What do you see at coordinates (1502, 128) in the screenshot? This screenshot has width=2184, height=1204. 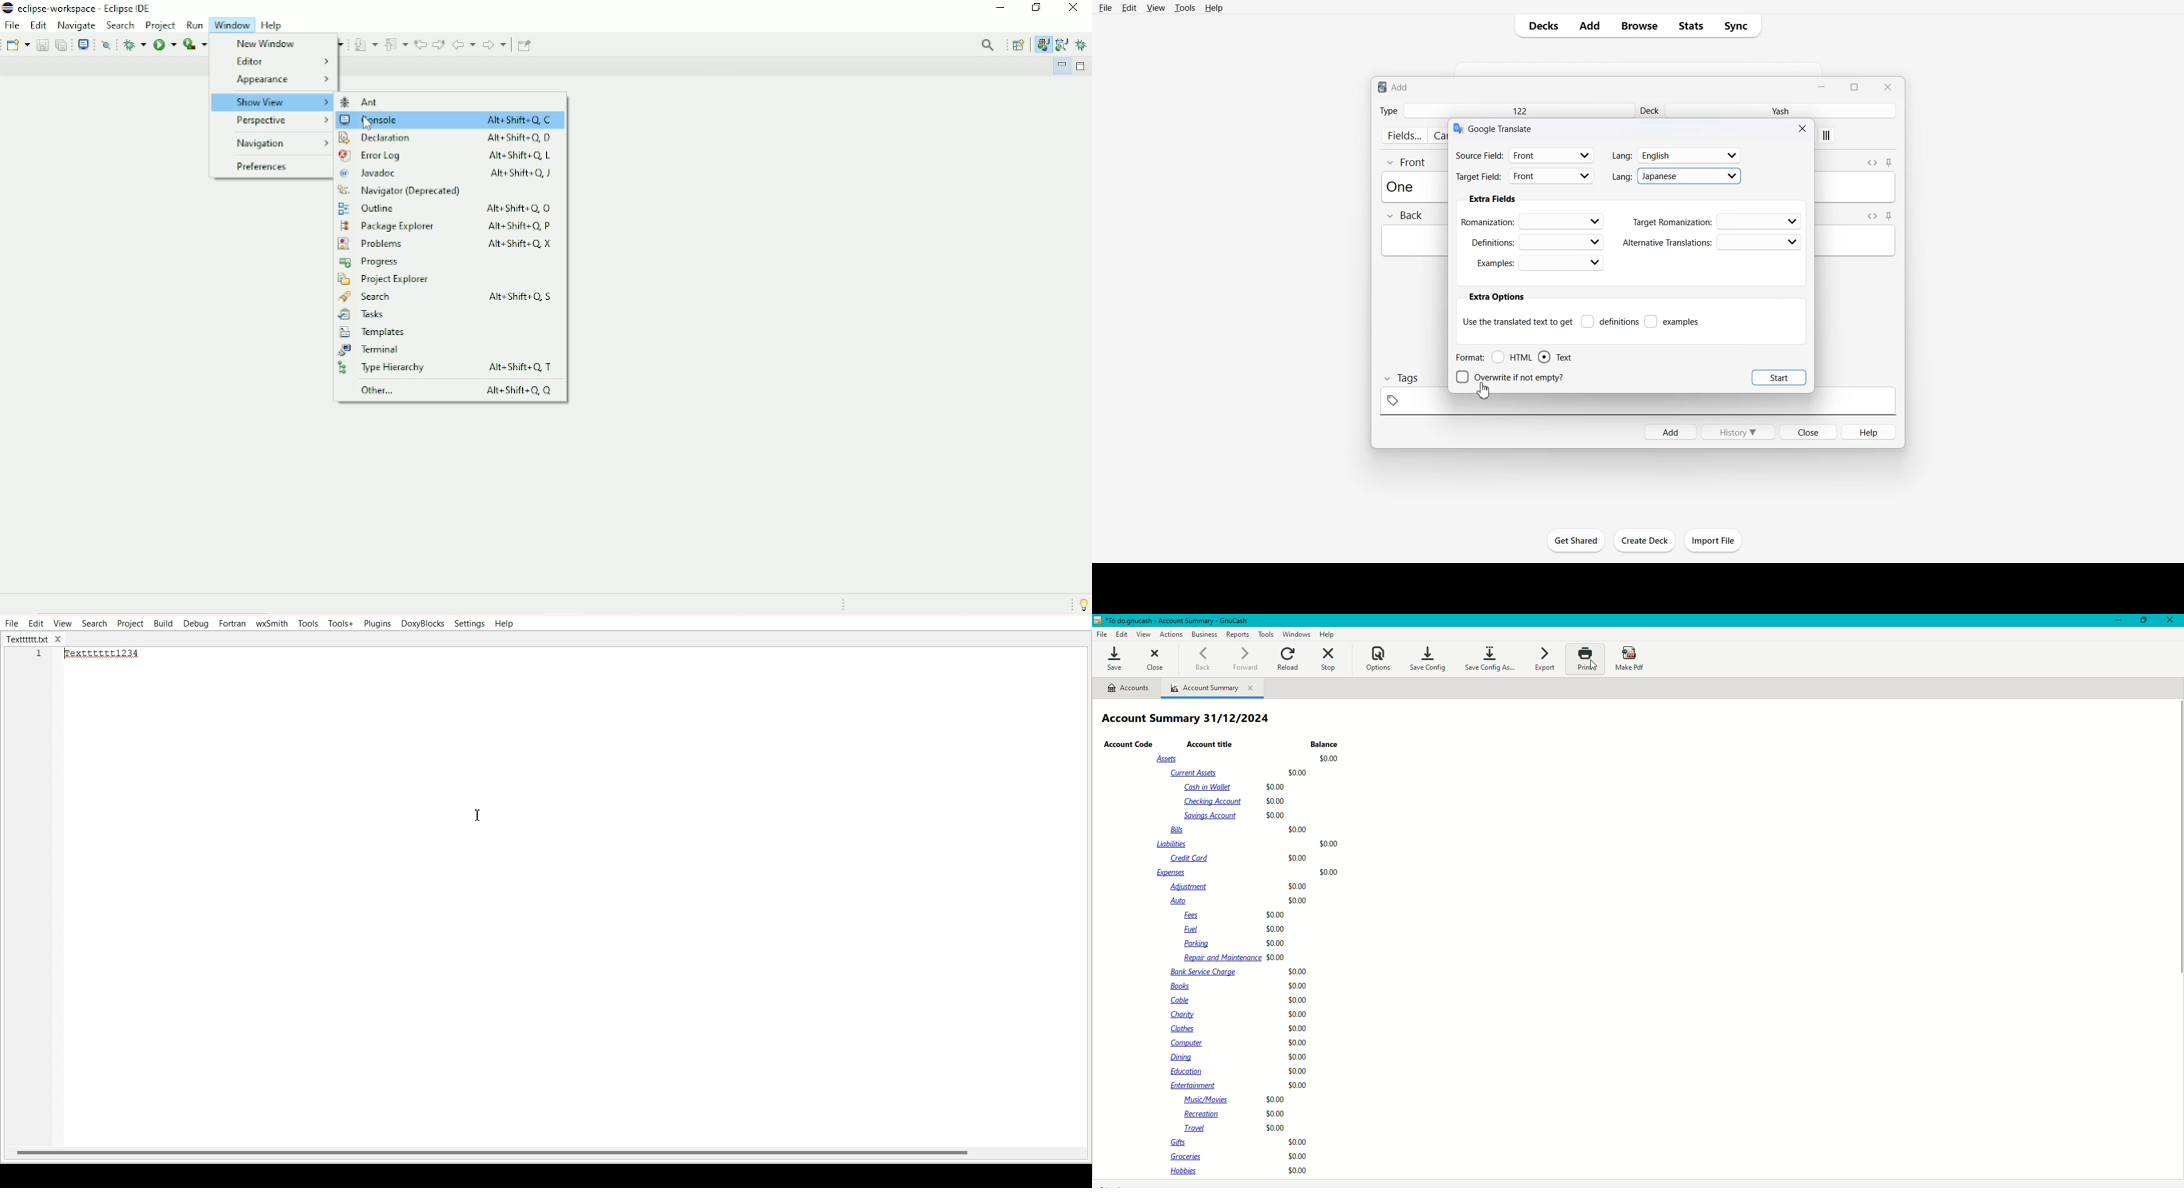 I see `Text` at bounding box center [1502, 128].